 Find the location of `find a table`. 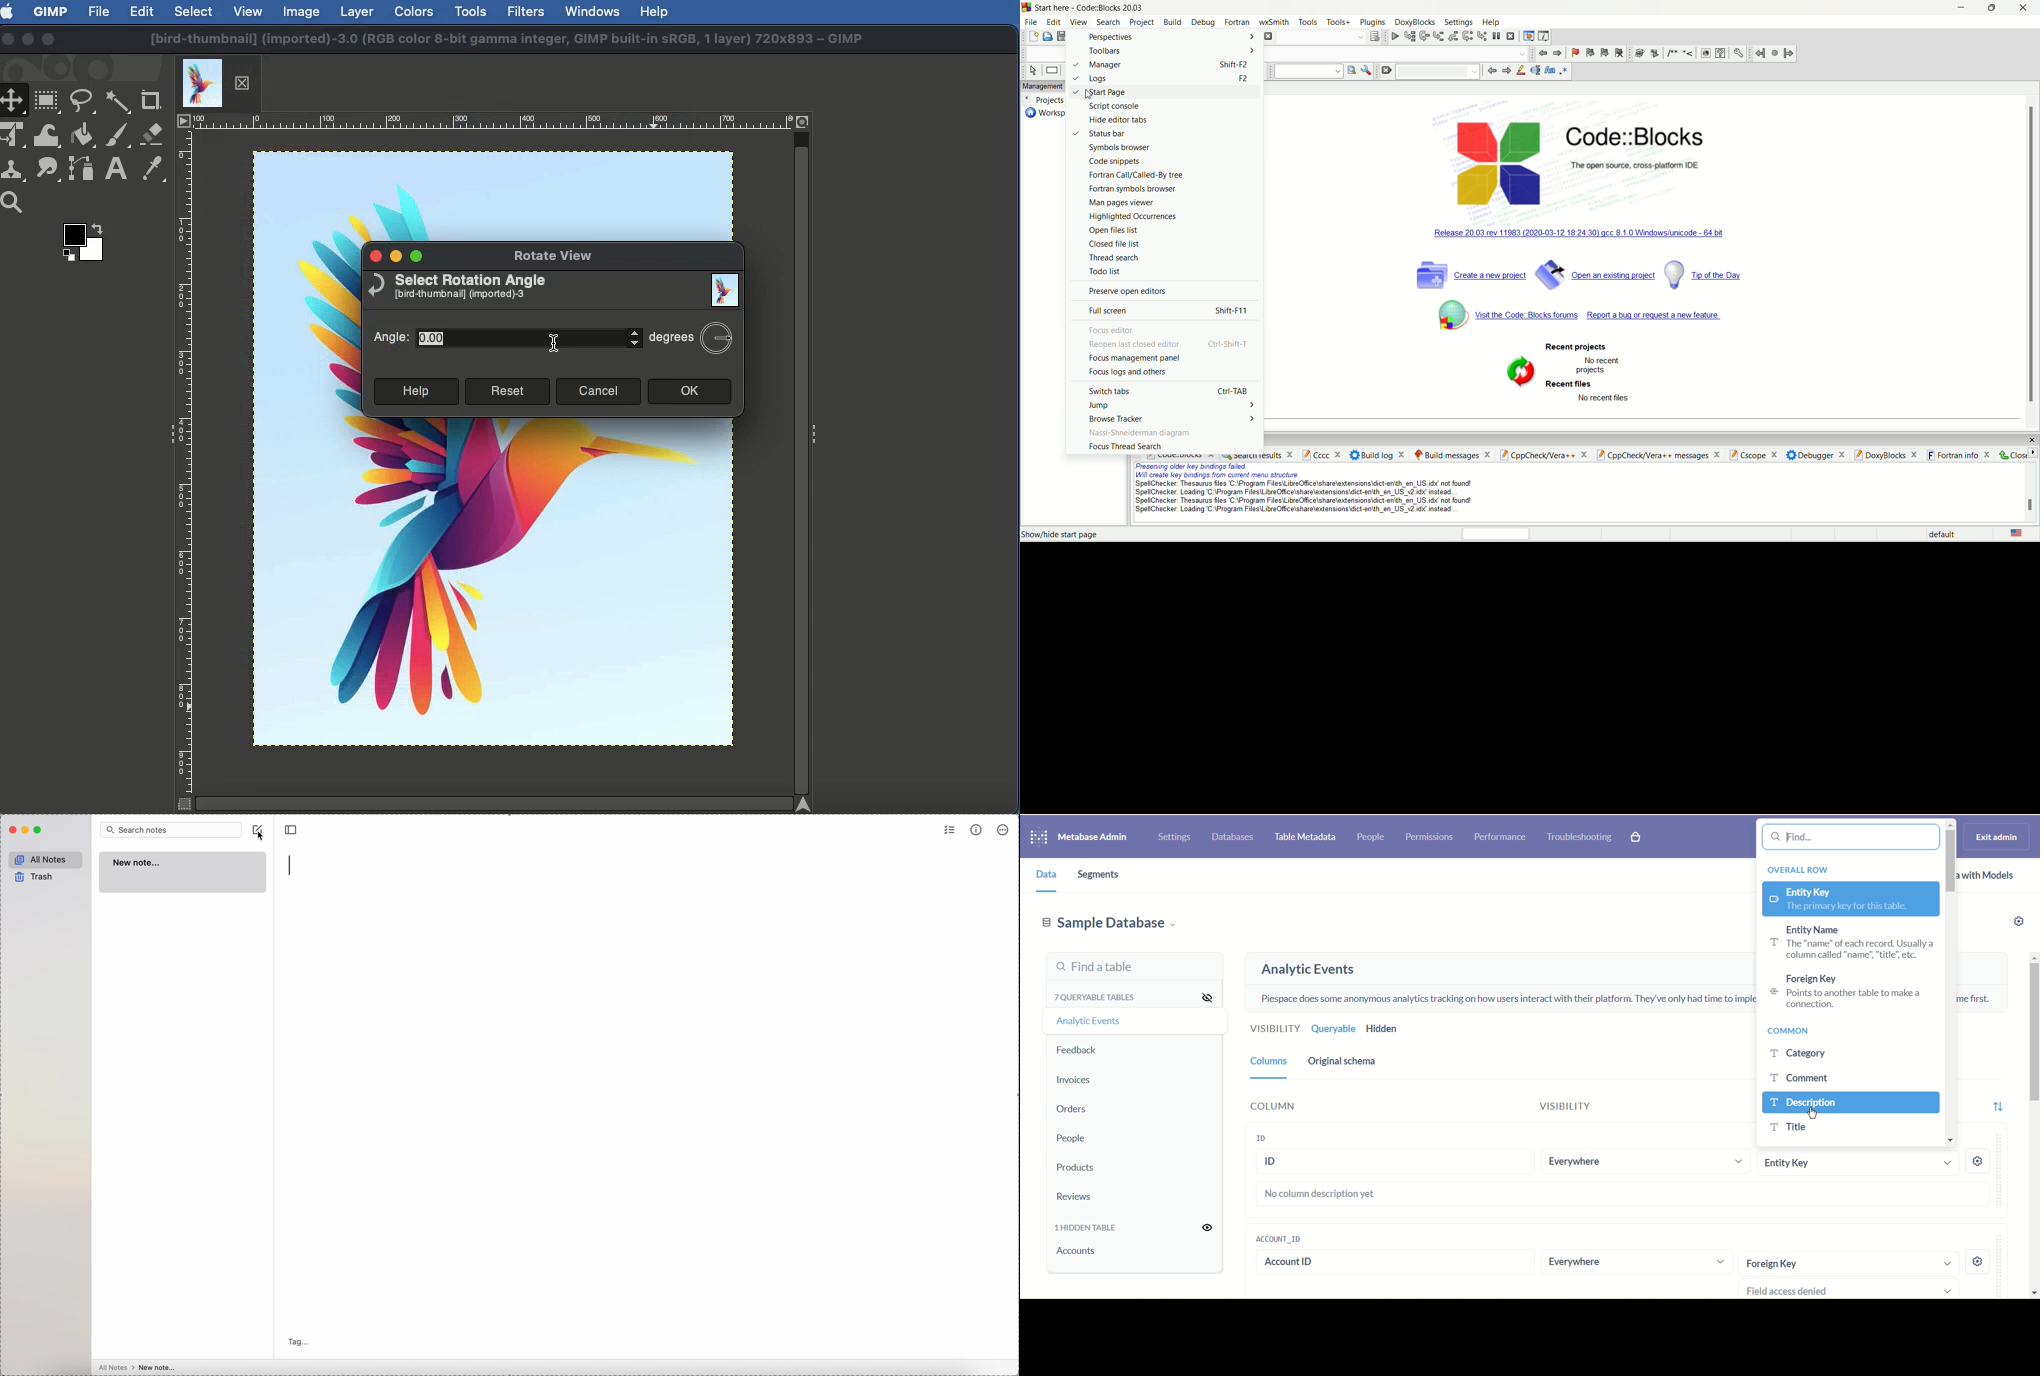

find a table is located at coordinates (1134, 965).